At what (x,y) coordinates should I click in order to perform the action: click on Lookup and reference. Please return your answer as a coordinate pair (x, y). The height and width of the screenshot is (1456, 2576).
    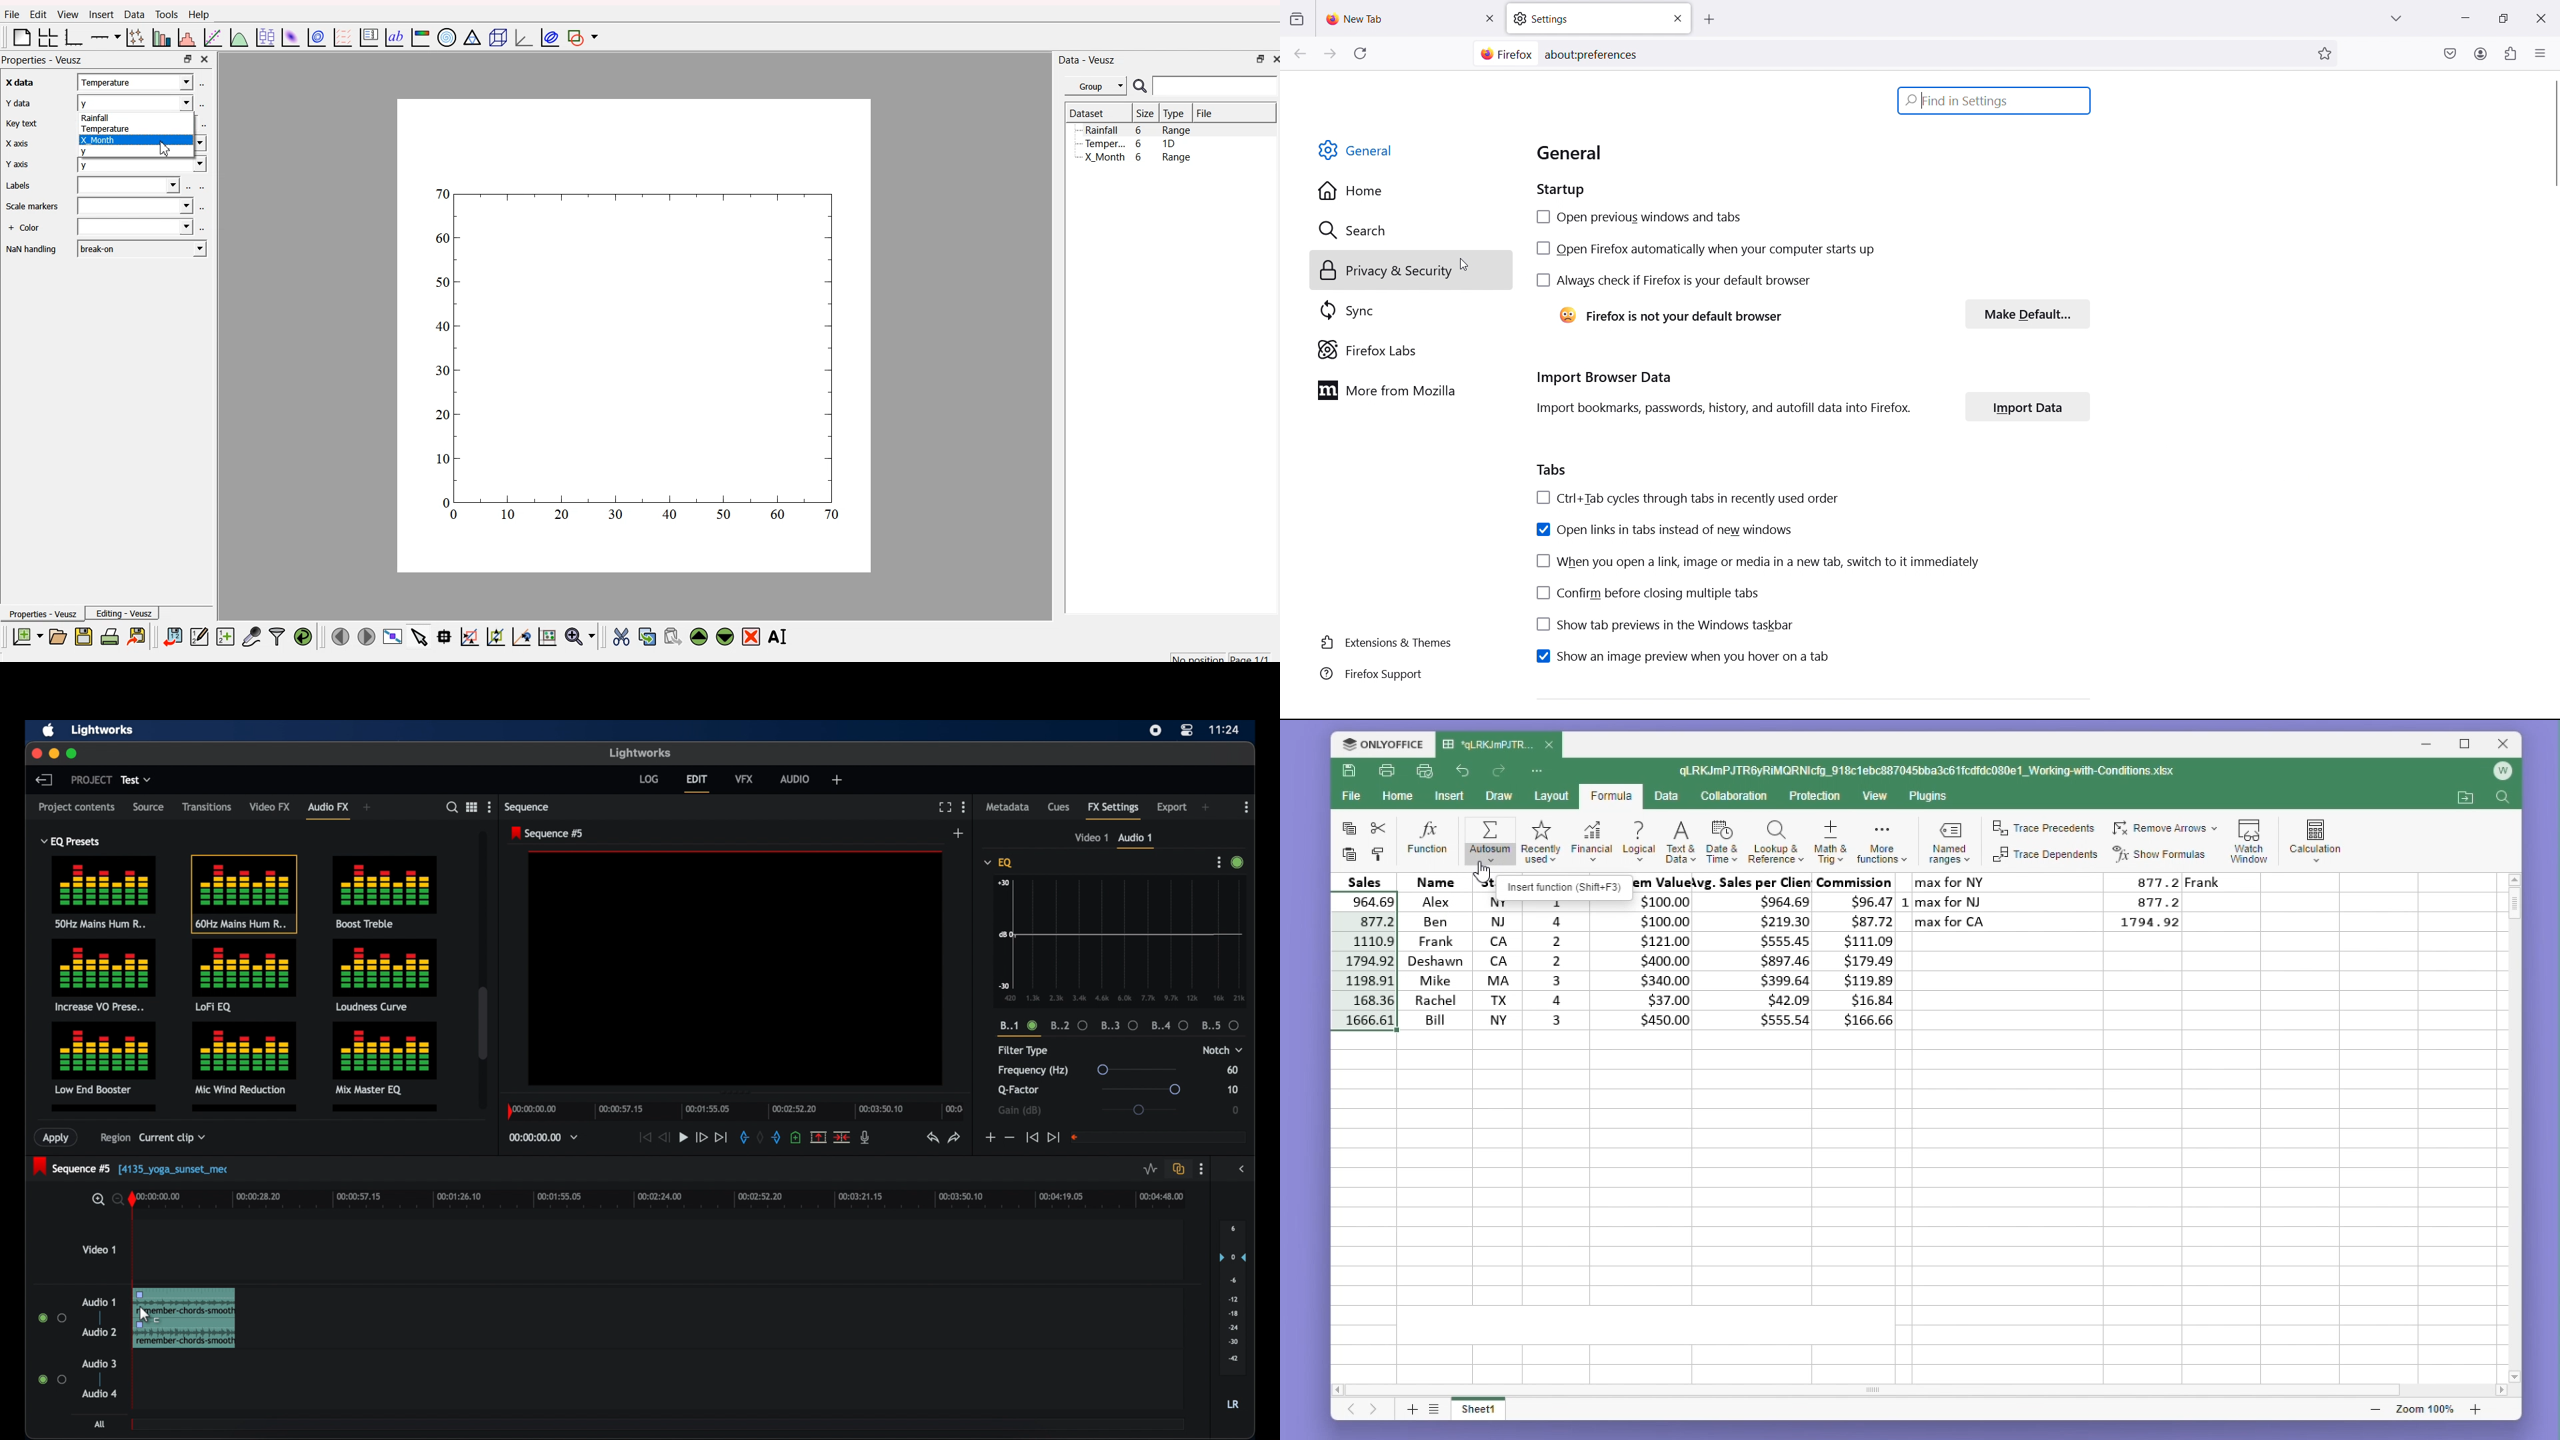
    Looking at the image, I should click on (1776, 840).